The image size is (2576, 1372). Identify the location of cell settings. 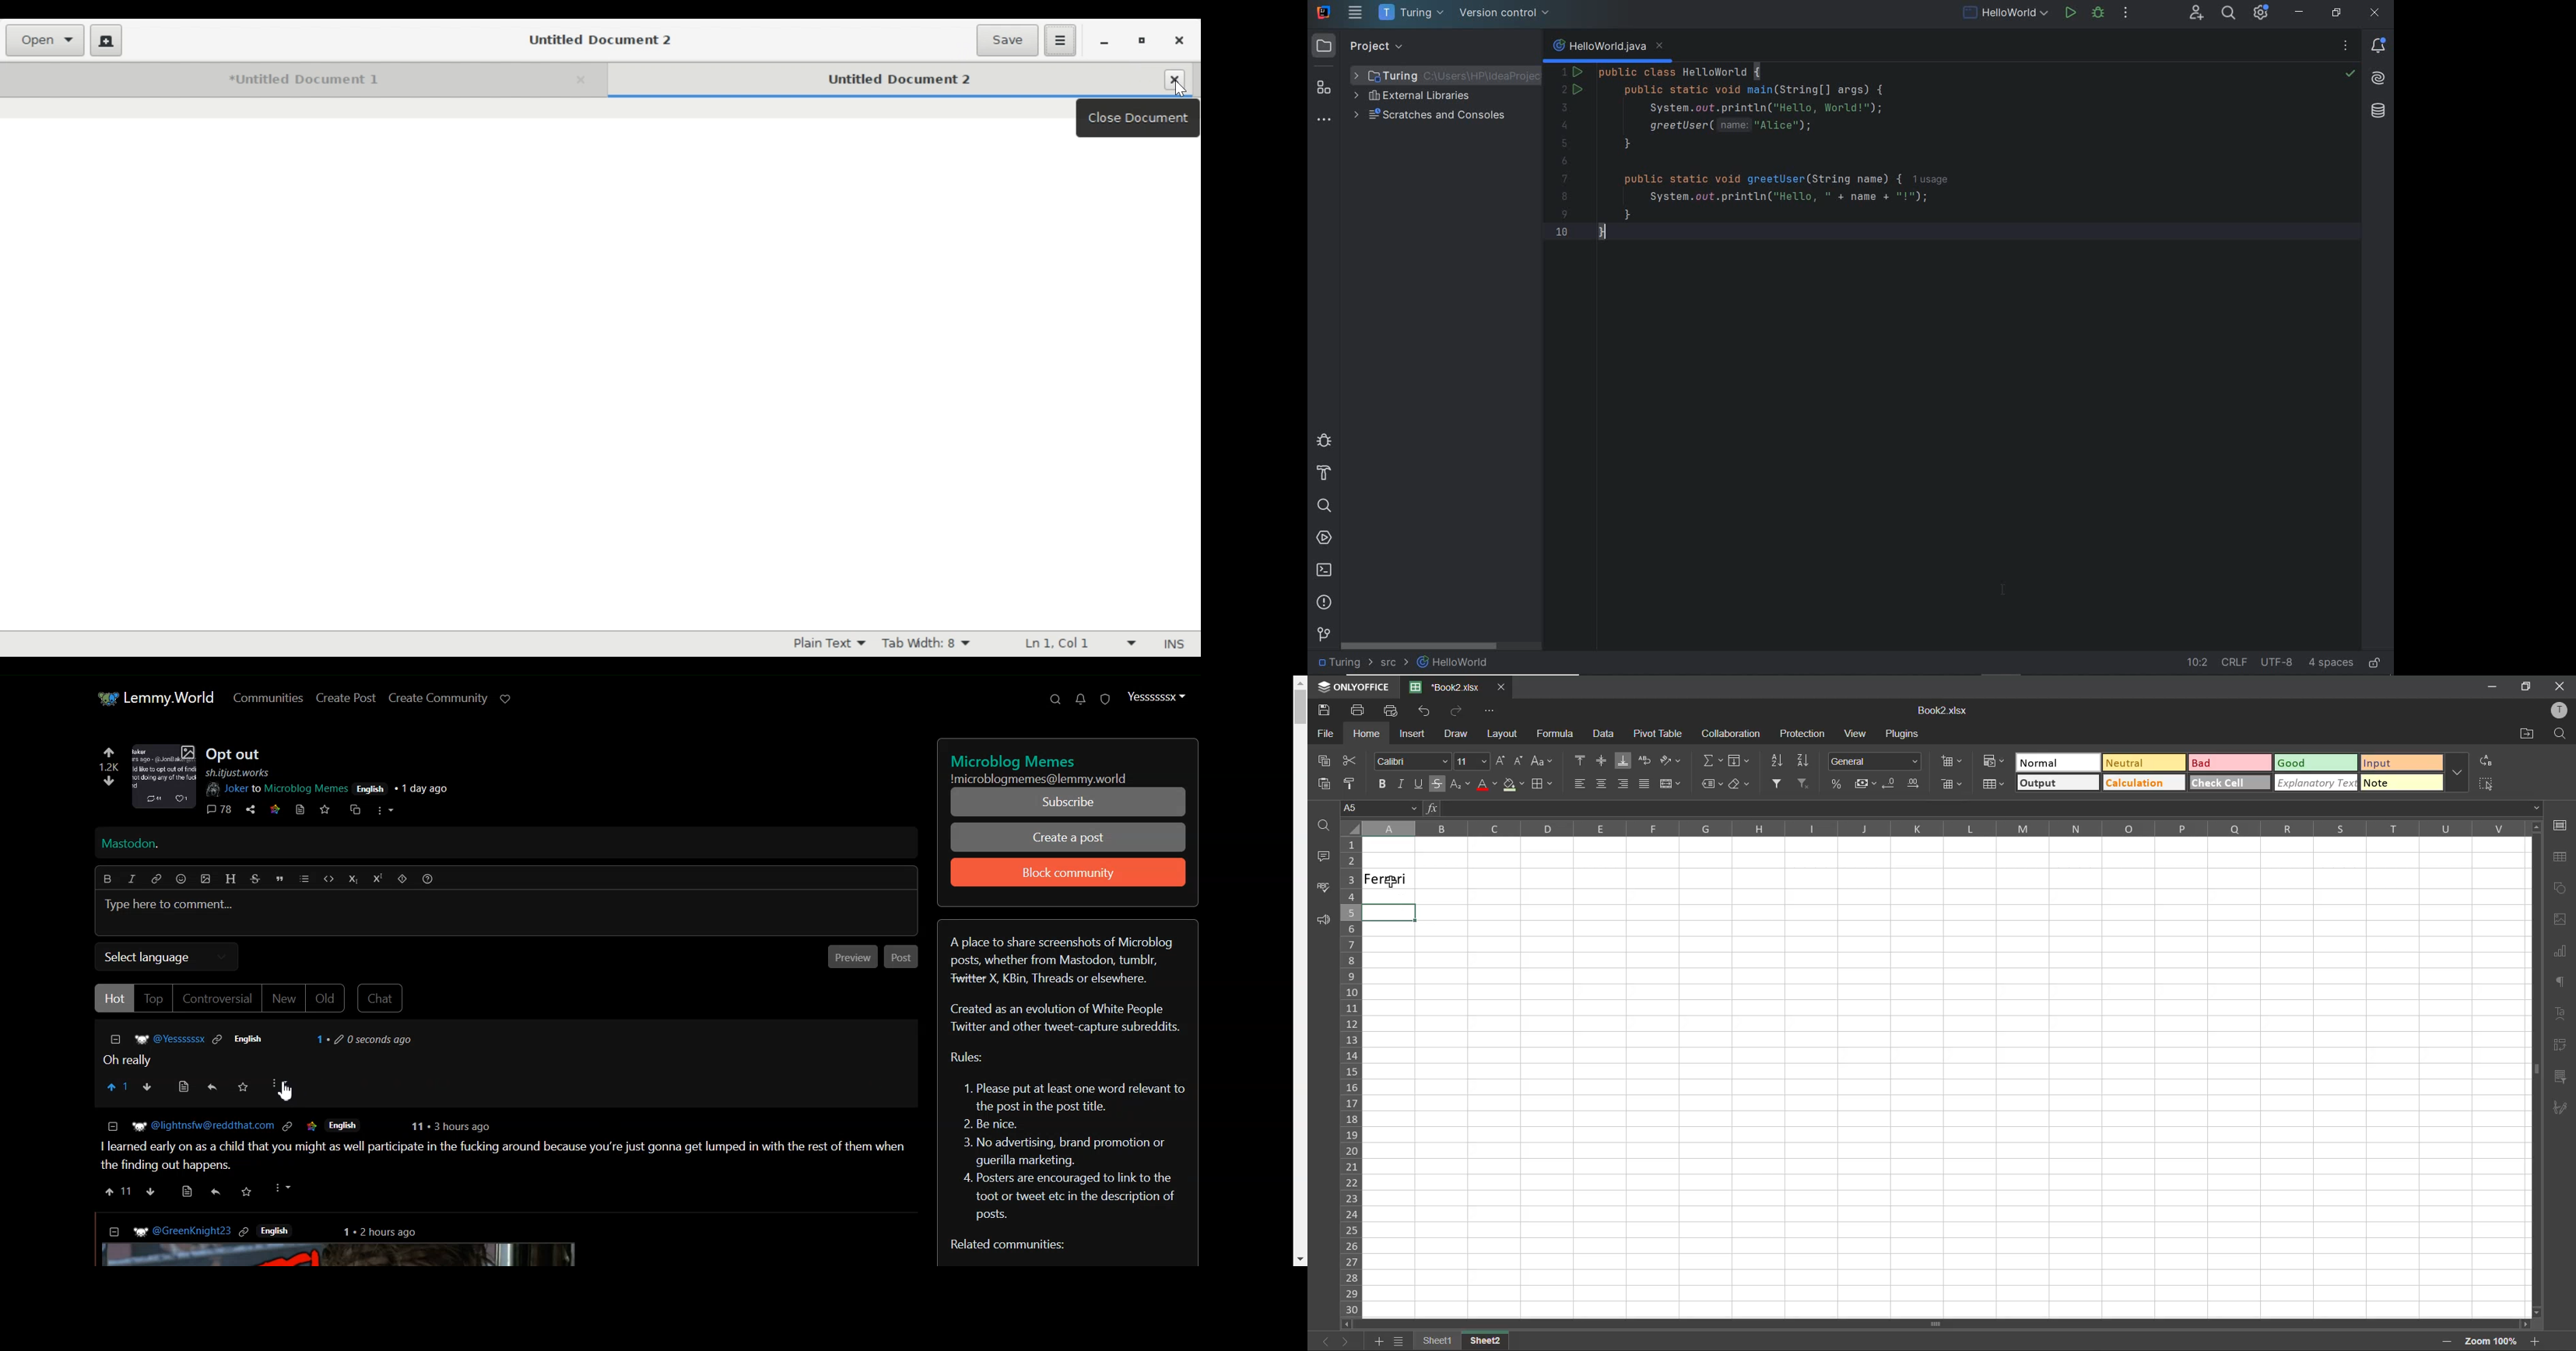
(2561, 825).